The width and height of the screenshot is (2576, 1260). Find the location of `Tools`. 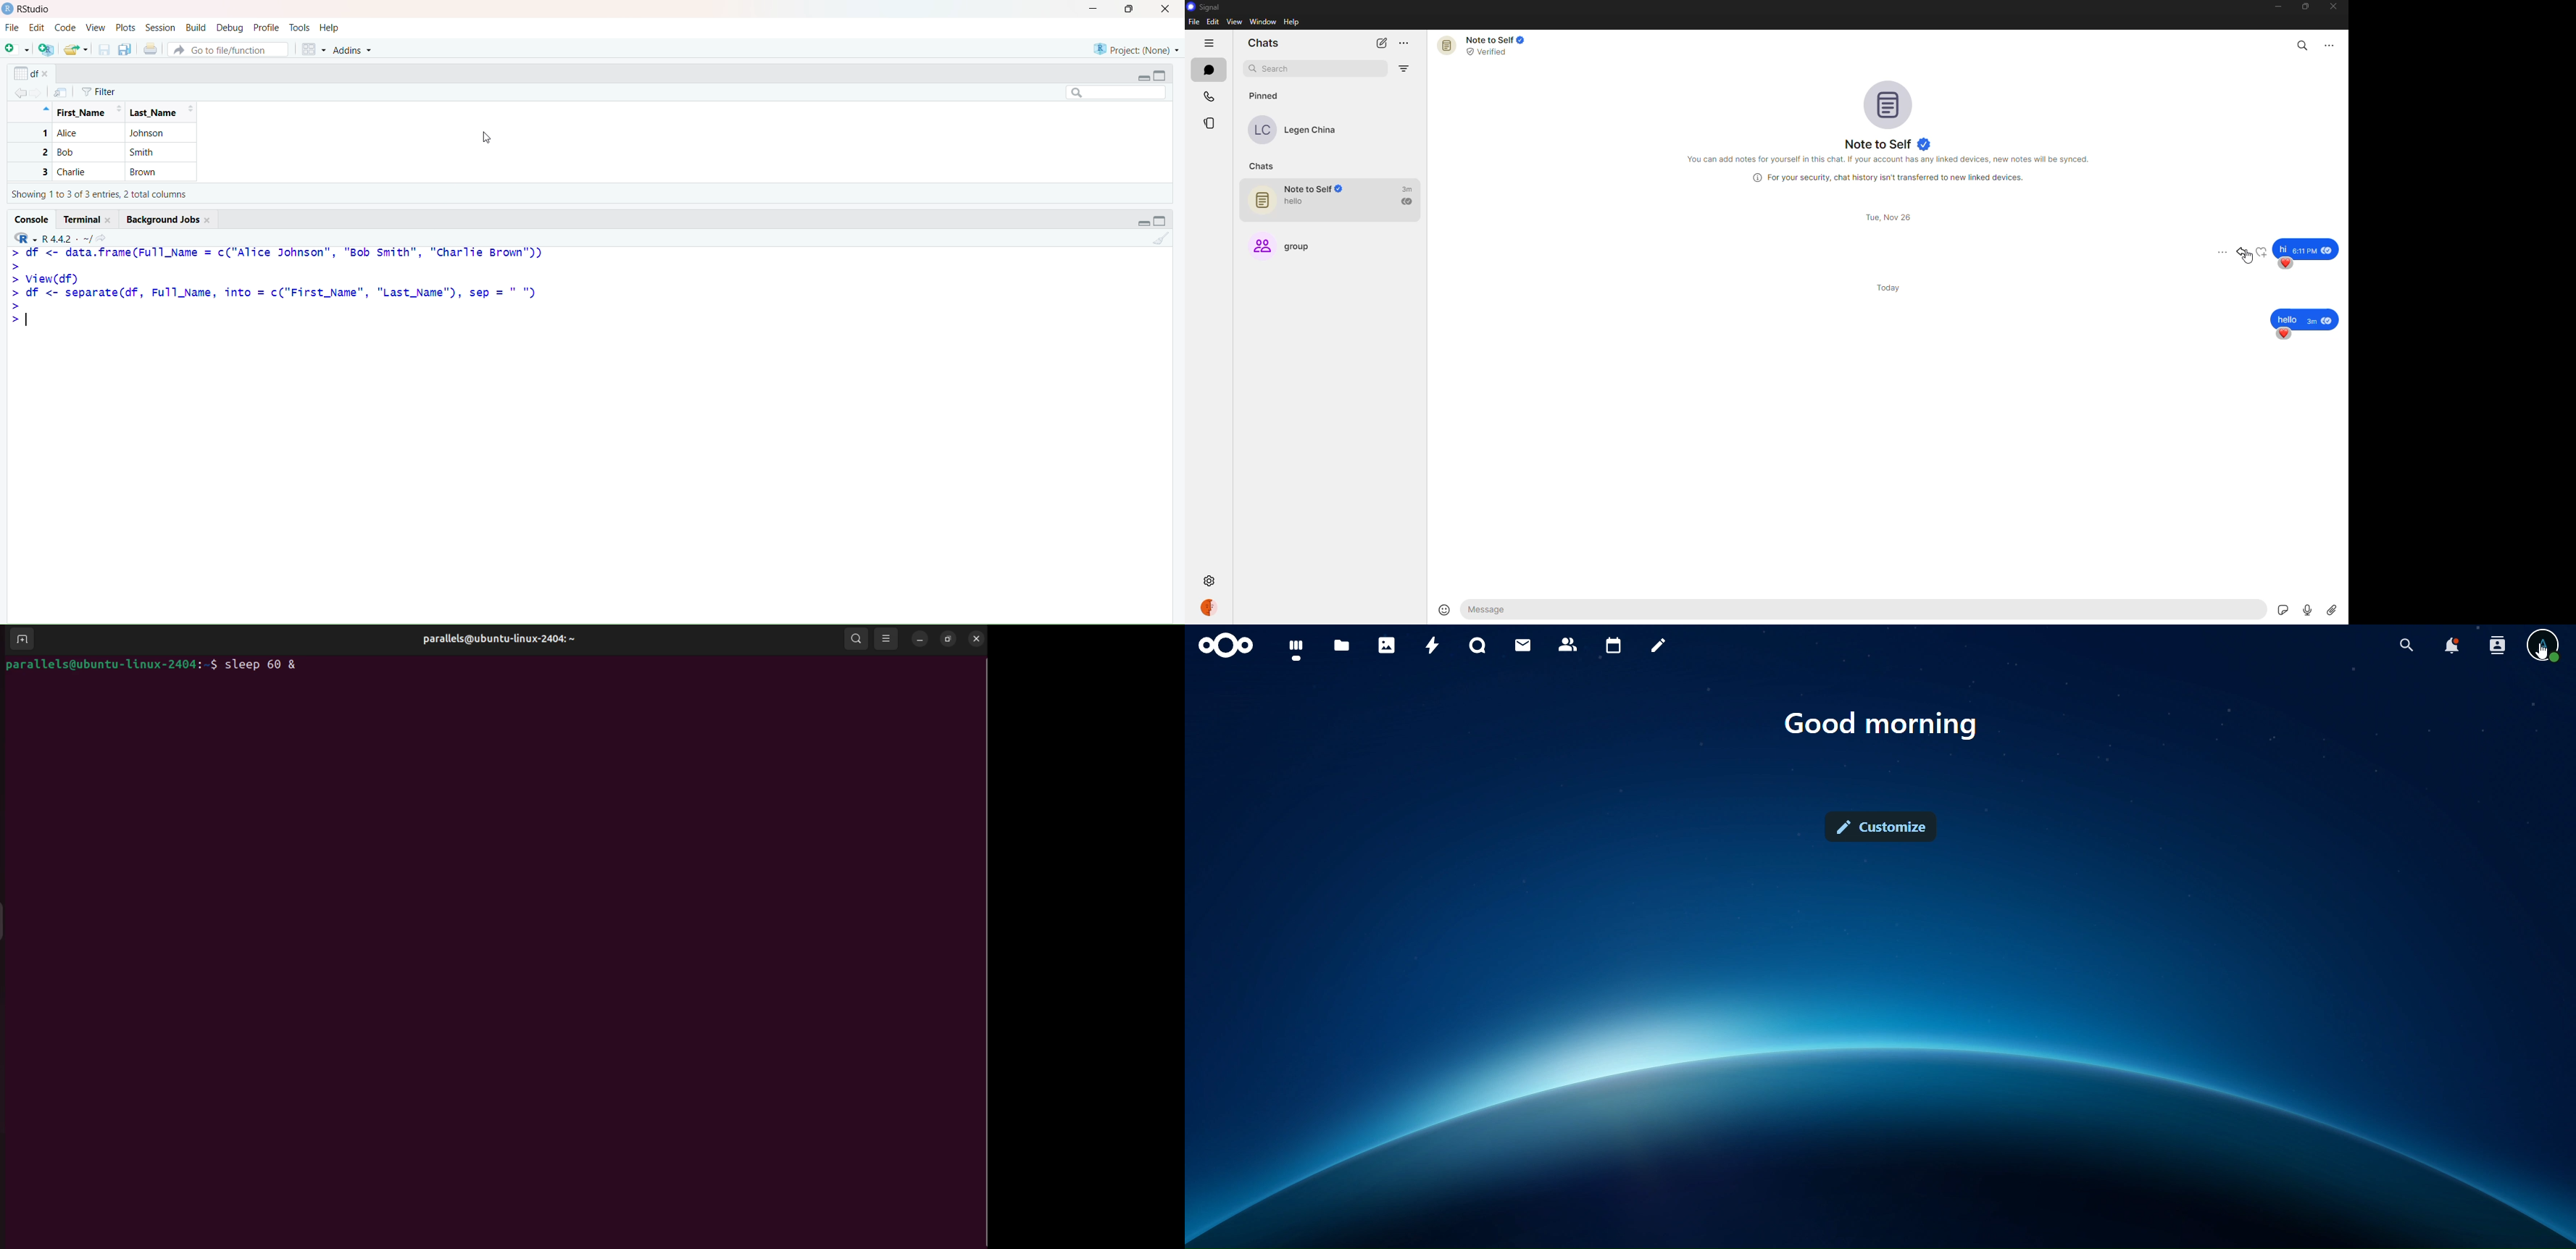

Tools is located at coordinates (300, 27).